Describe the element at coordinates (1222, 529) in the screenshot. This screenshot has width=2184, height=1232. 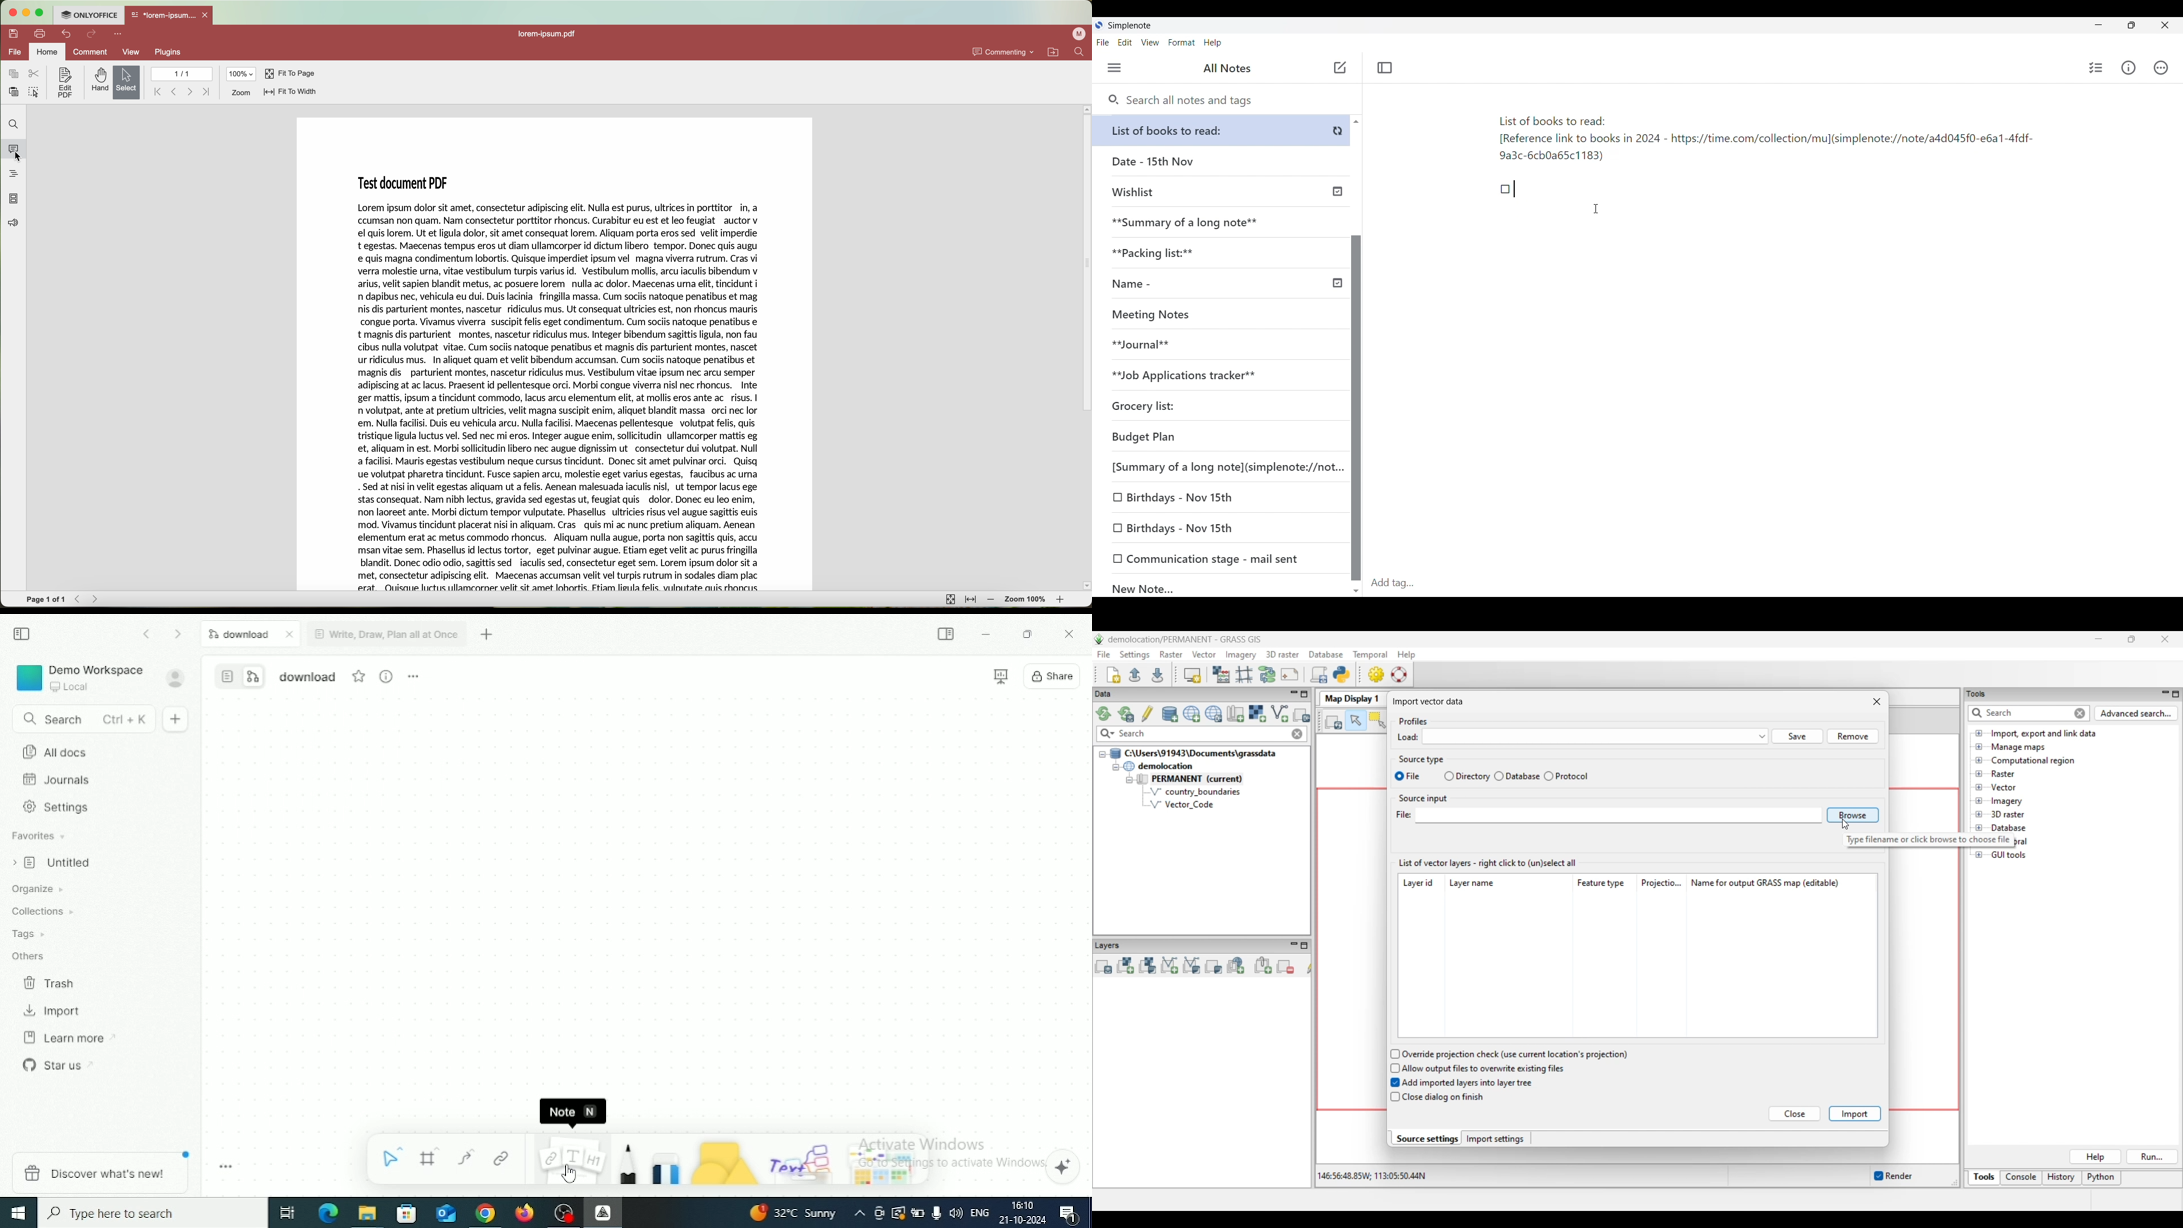
I see `Birthdays - Nov 15th` at that location.